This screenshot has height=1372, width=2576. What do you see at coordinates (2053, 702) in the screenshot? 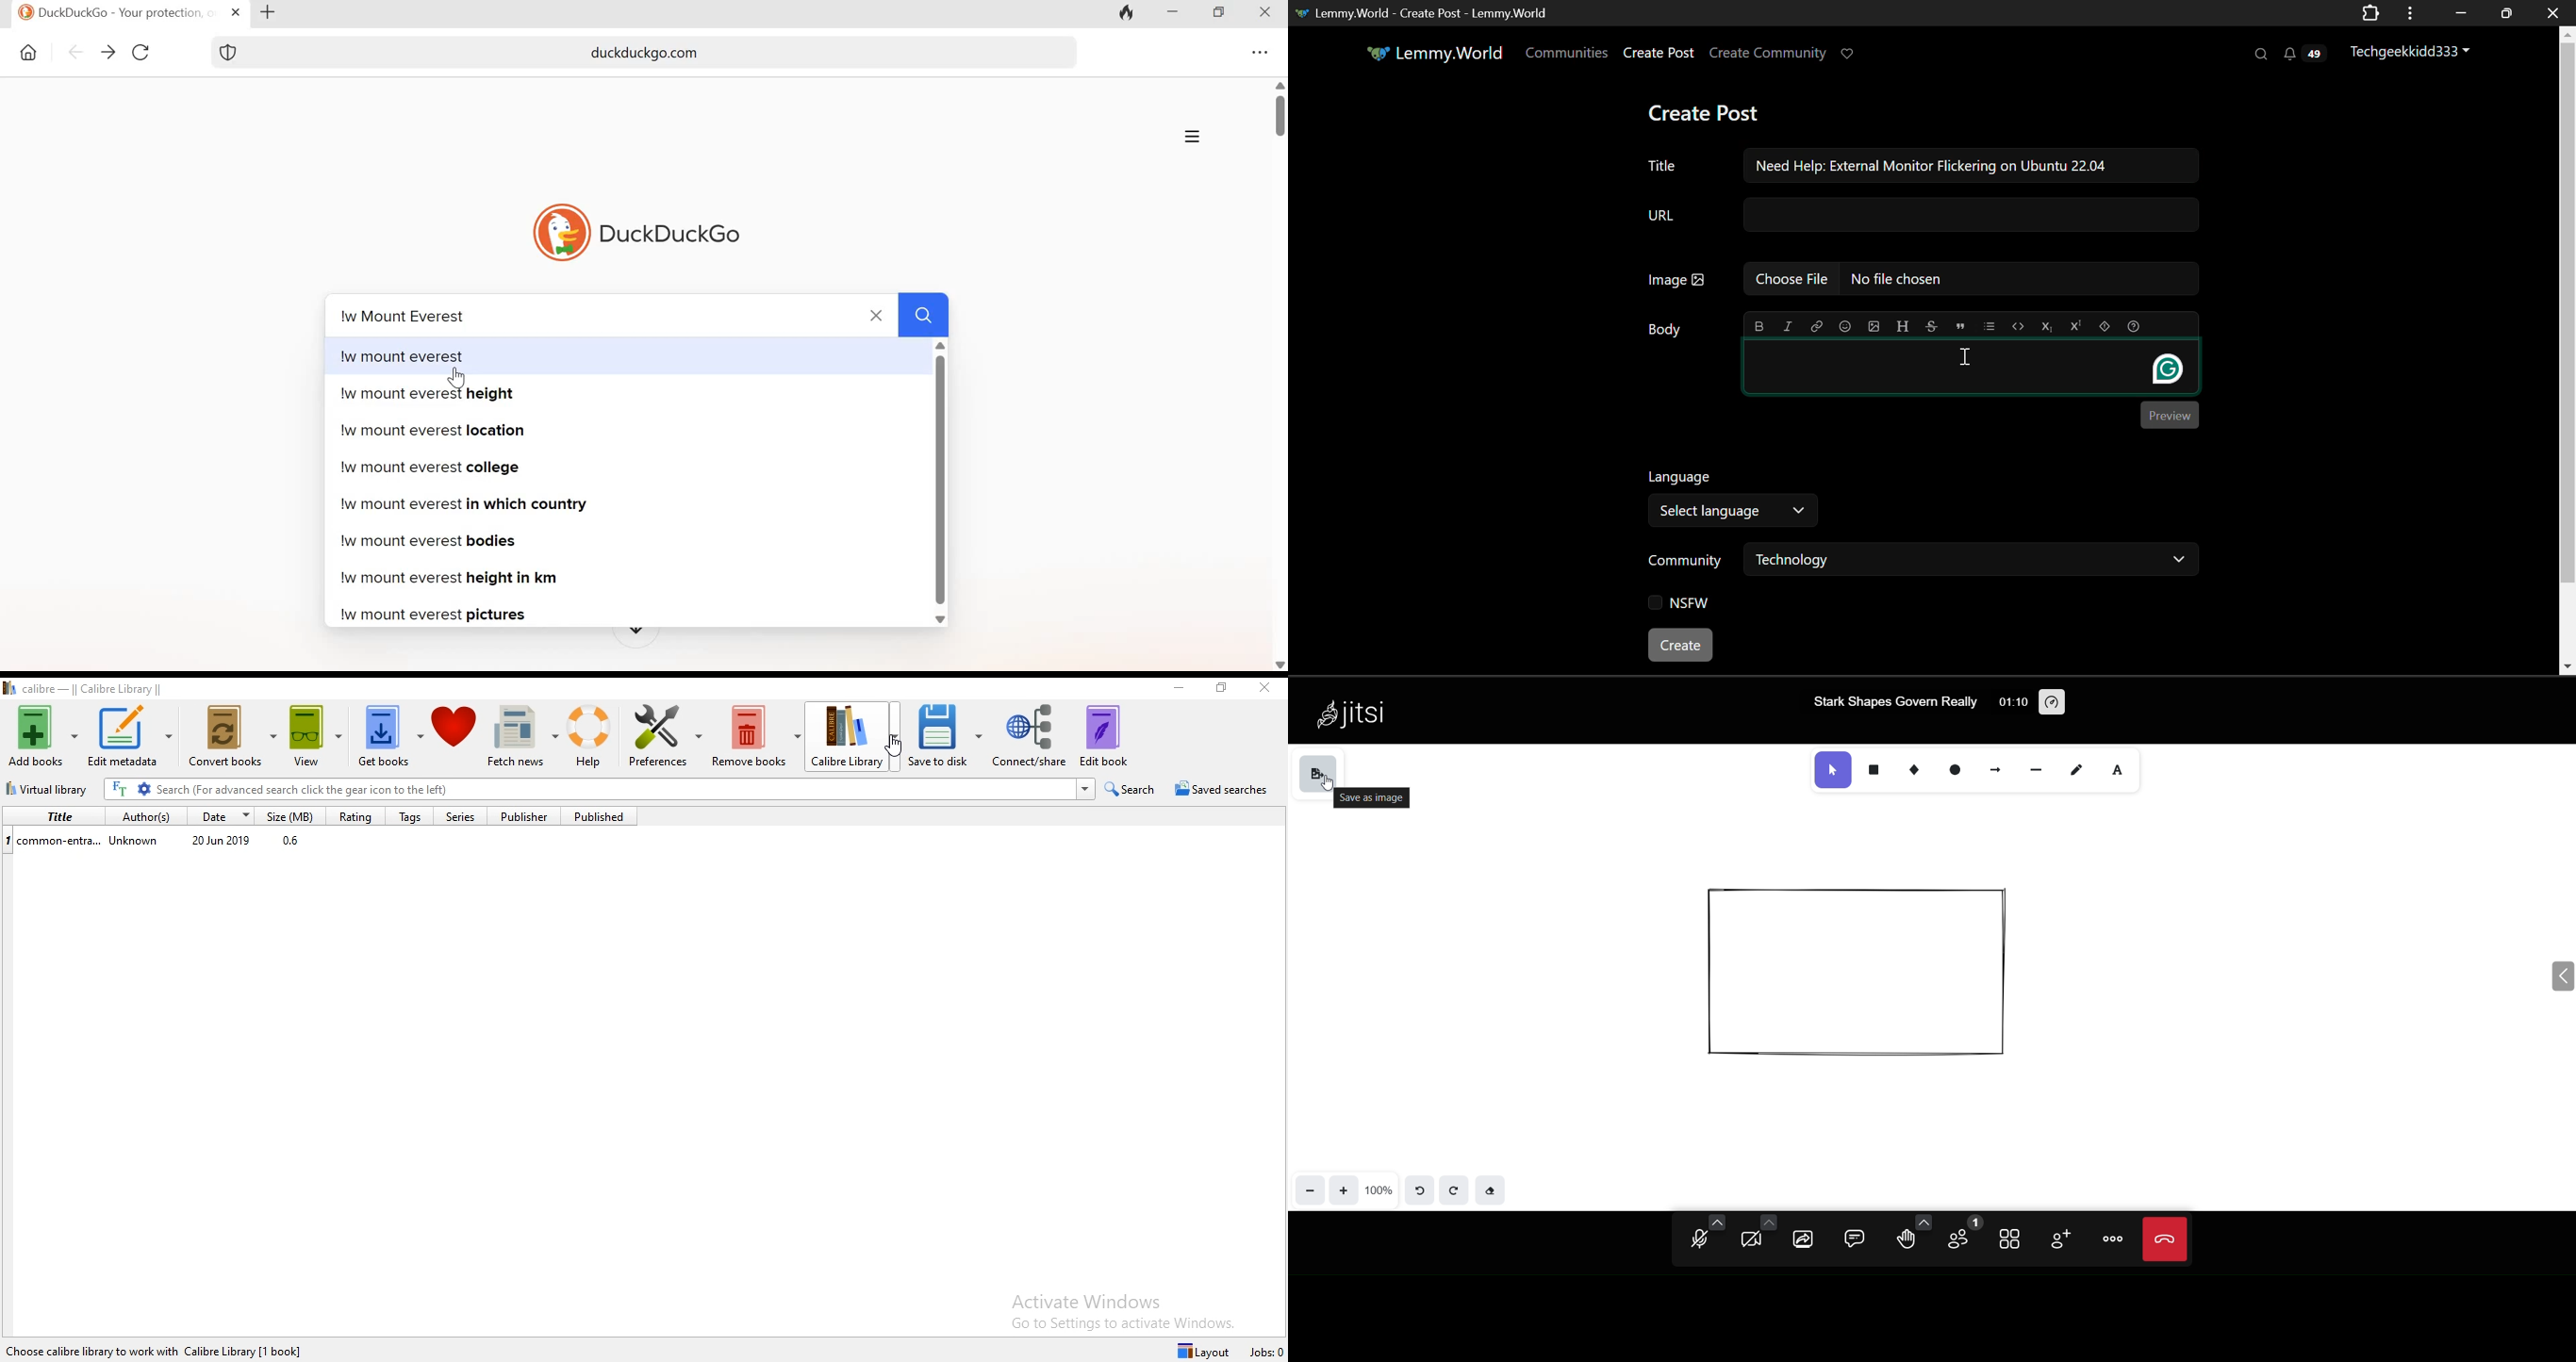
I see `performance setting` at bounding box center [2053, 702].